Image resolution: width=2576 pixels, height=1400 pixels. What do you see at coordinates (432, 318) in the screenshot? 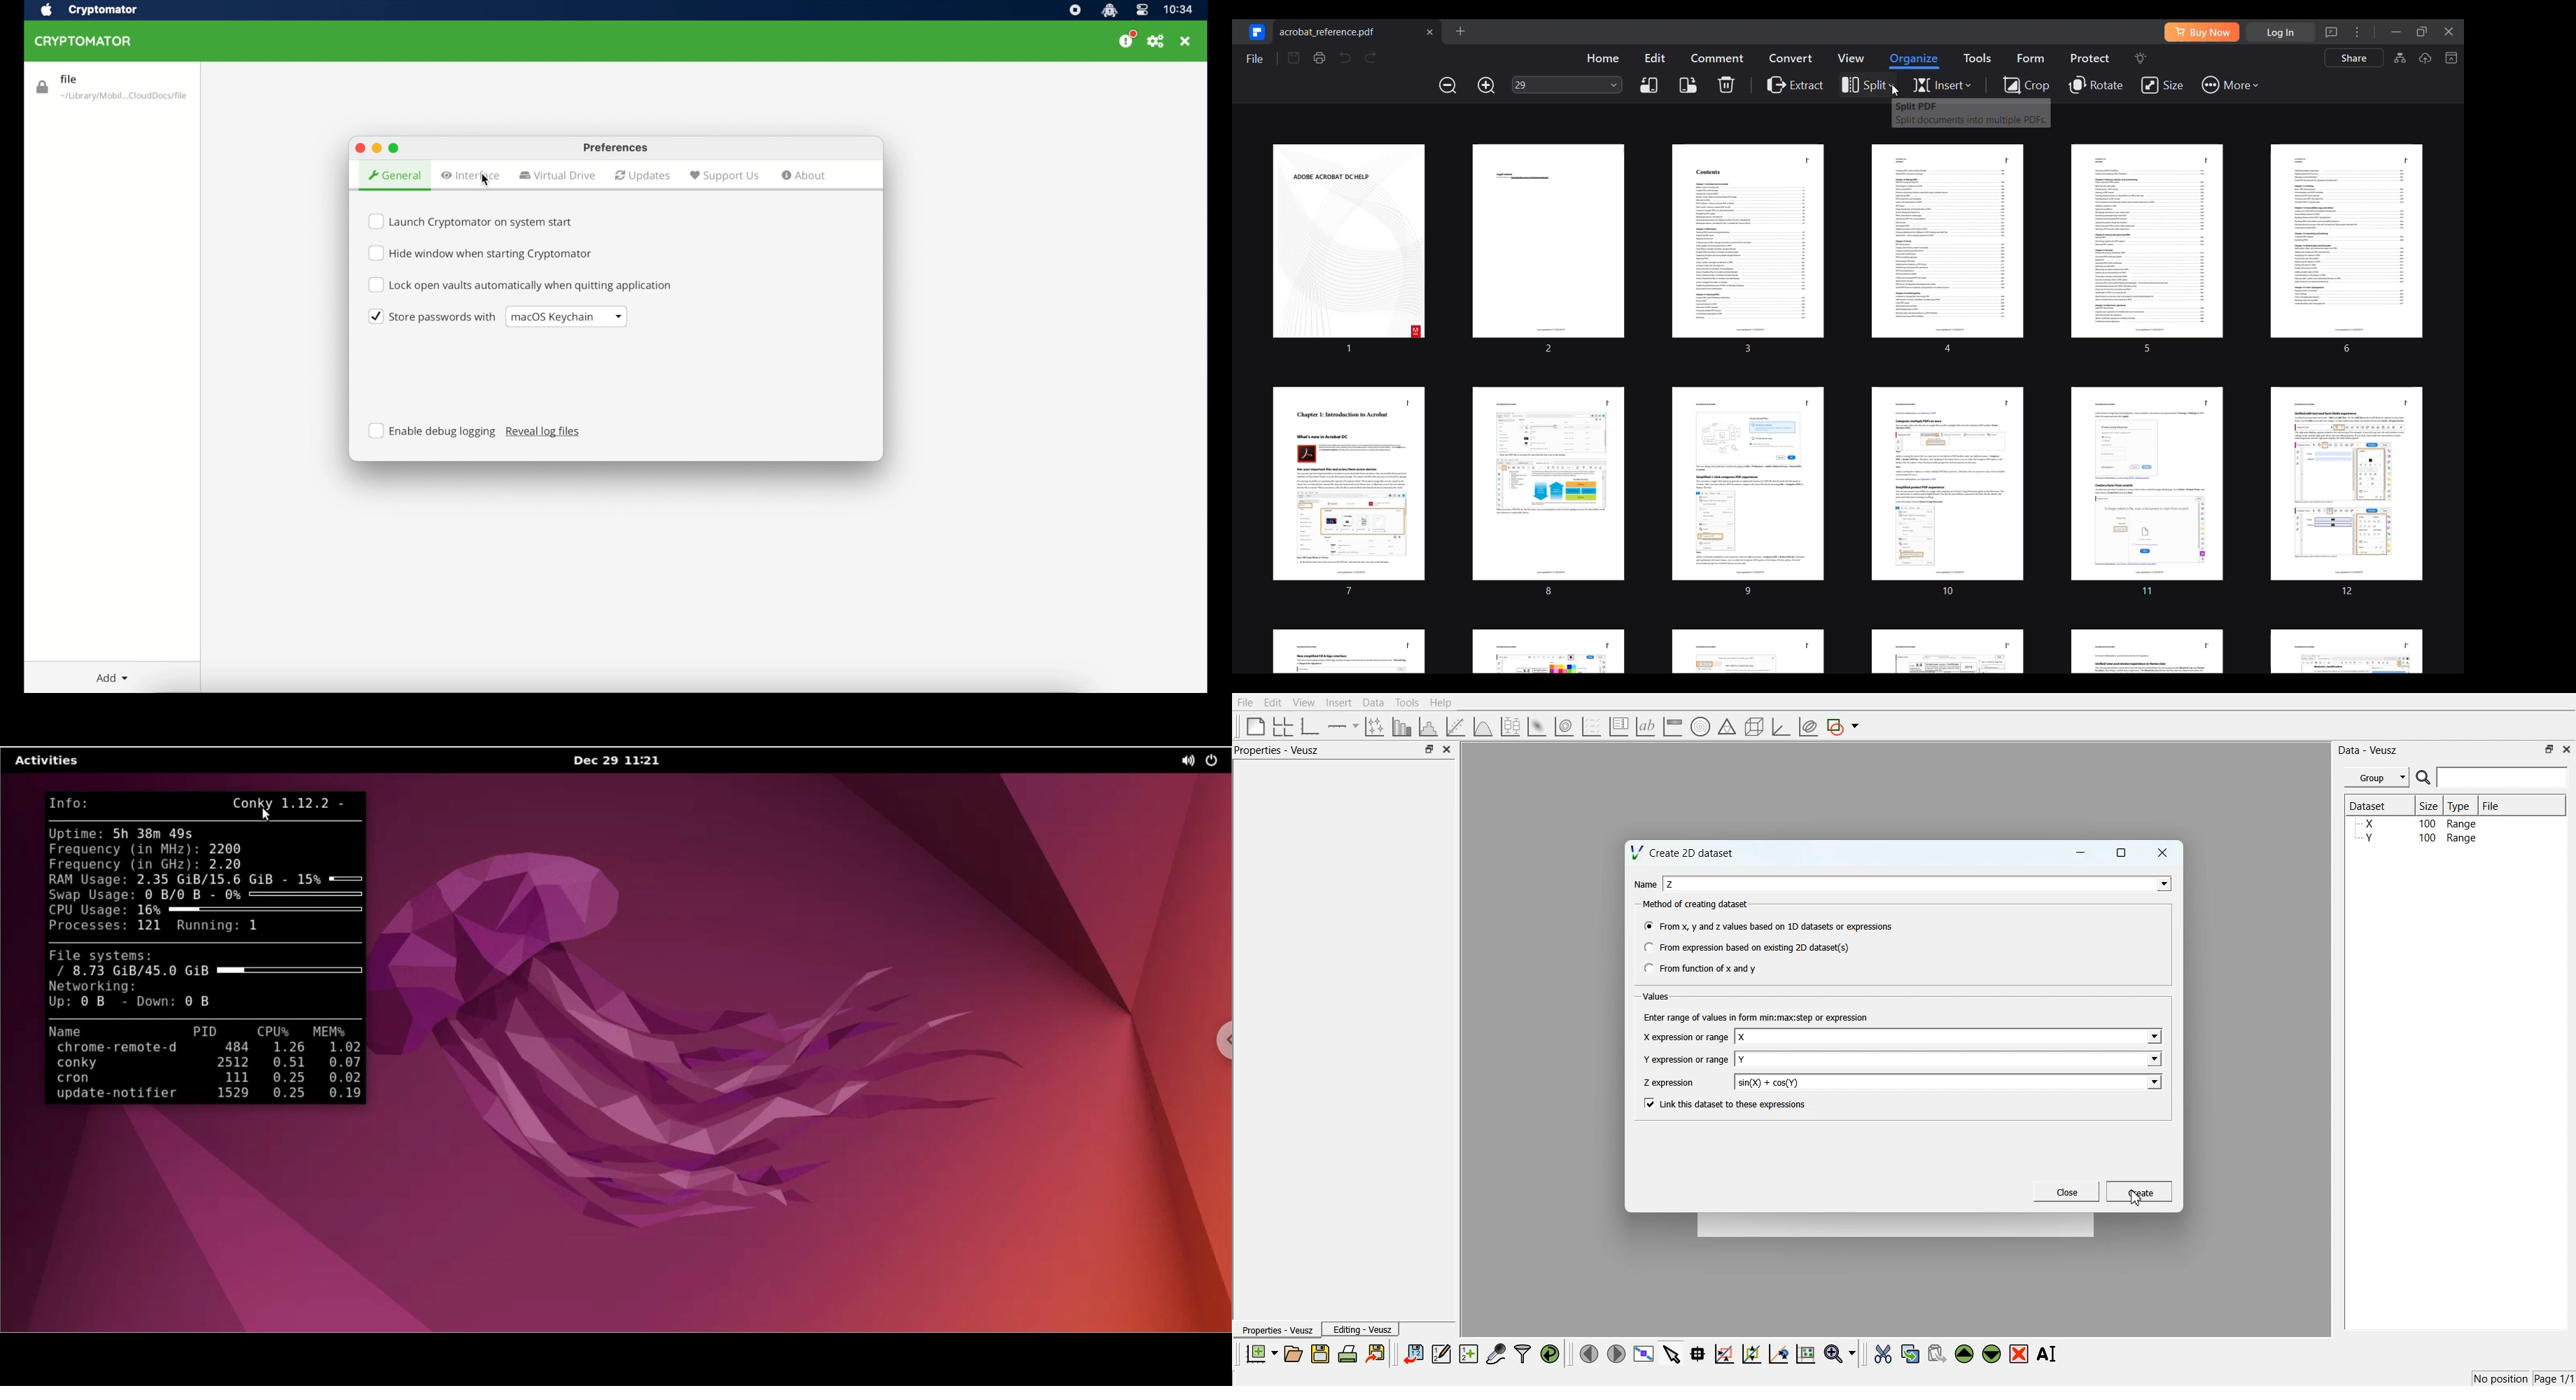
I see `checkbox` at bounding box center [432, 318].